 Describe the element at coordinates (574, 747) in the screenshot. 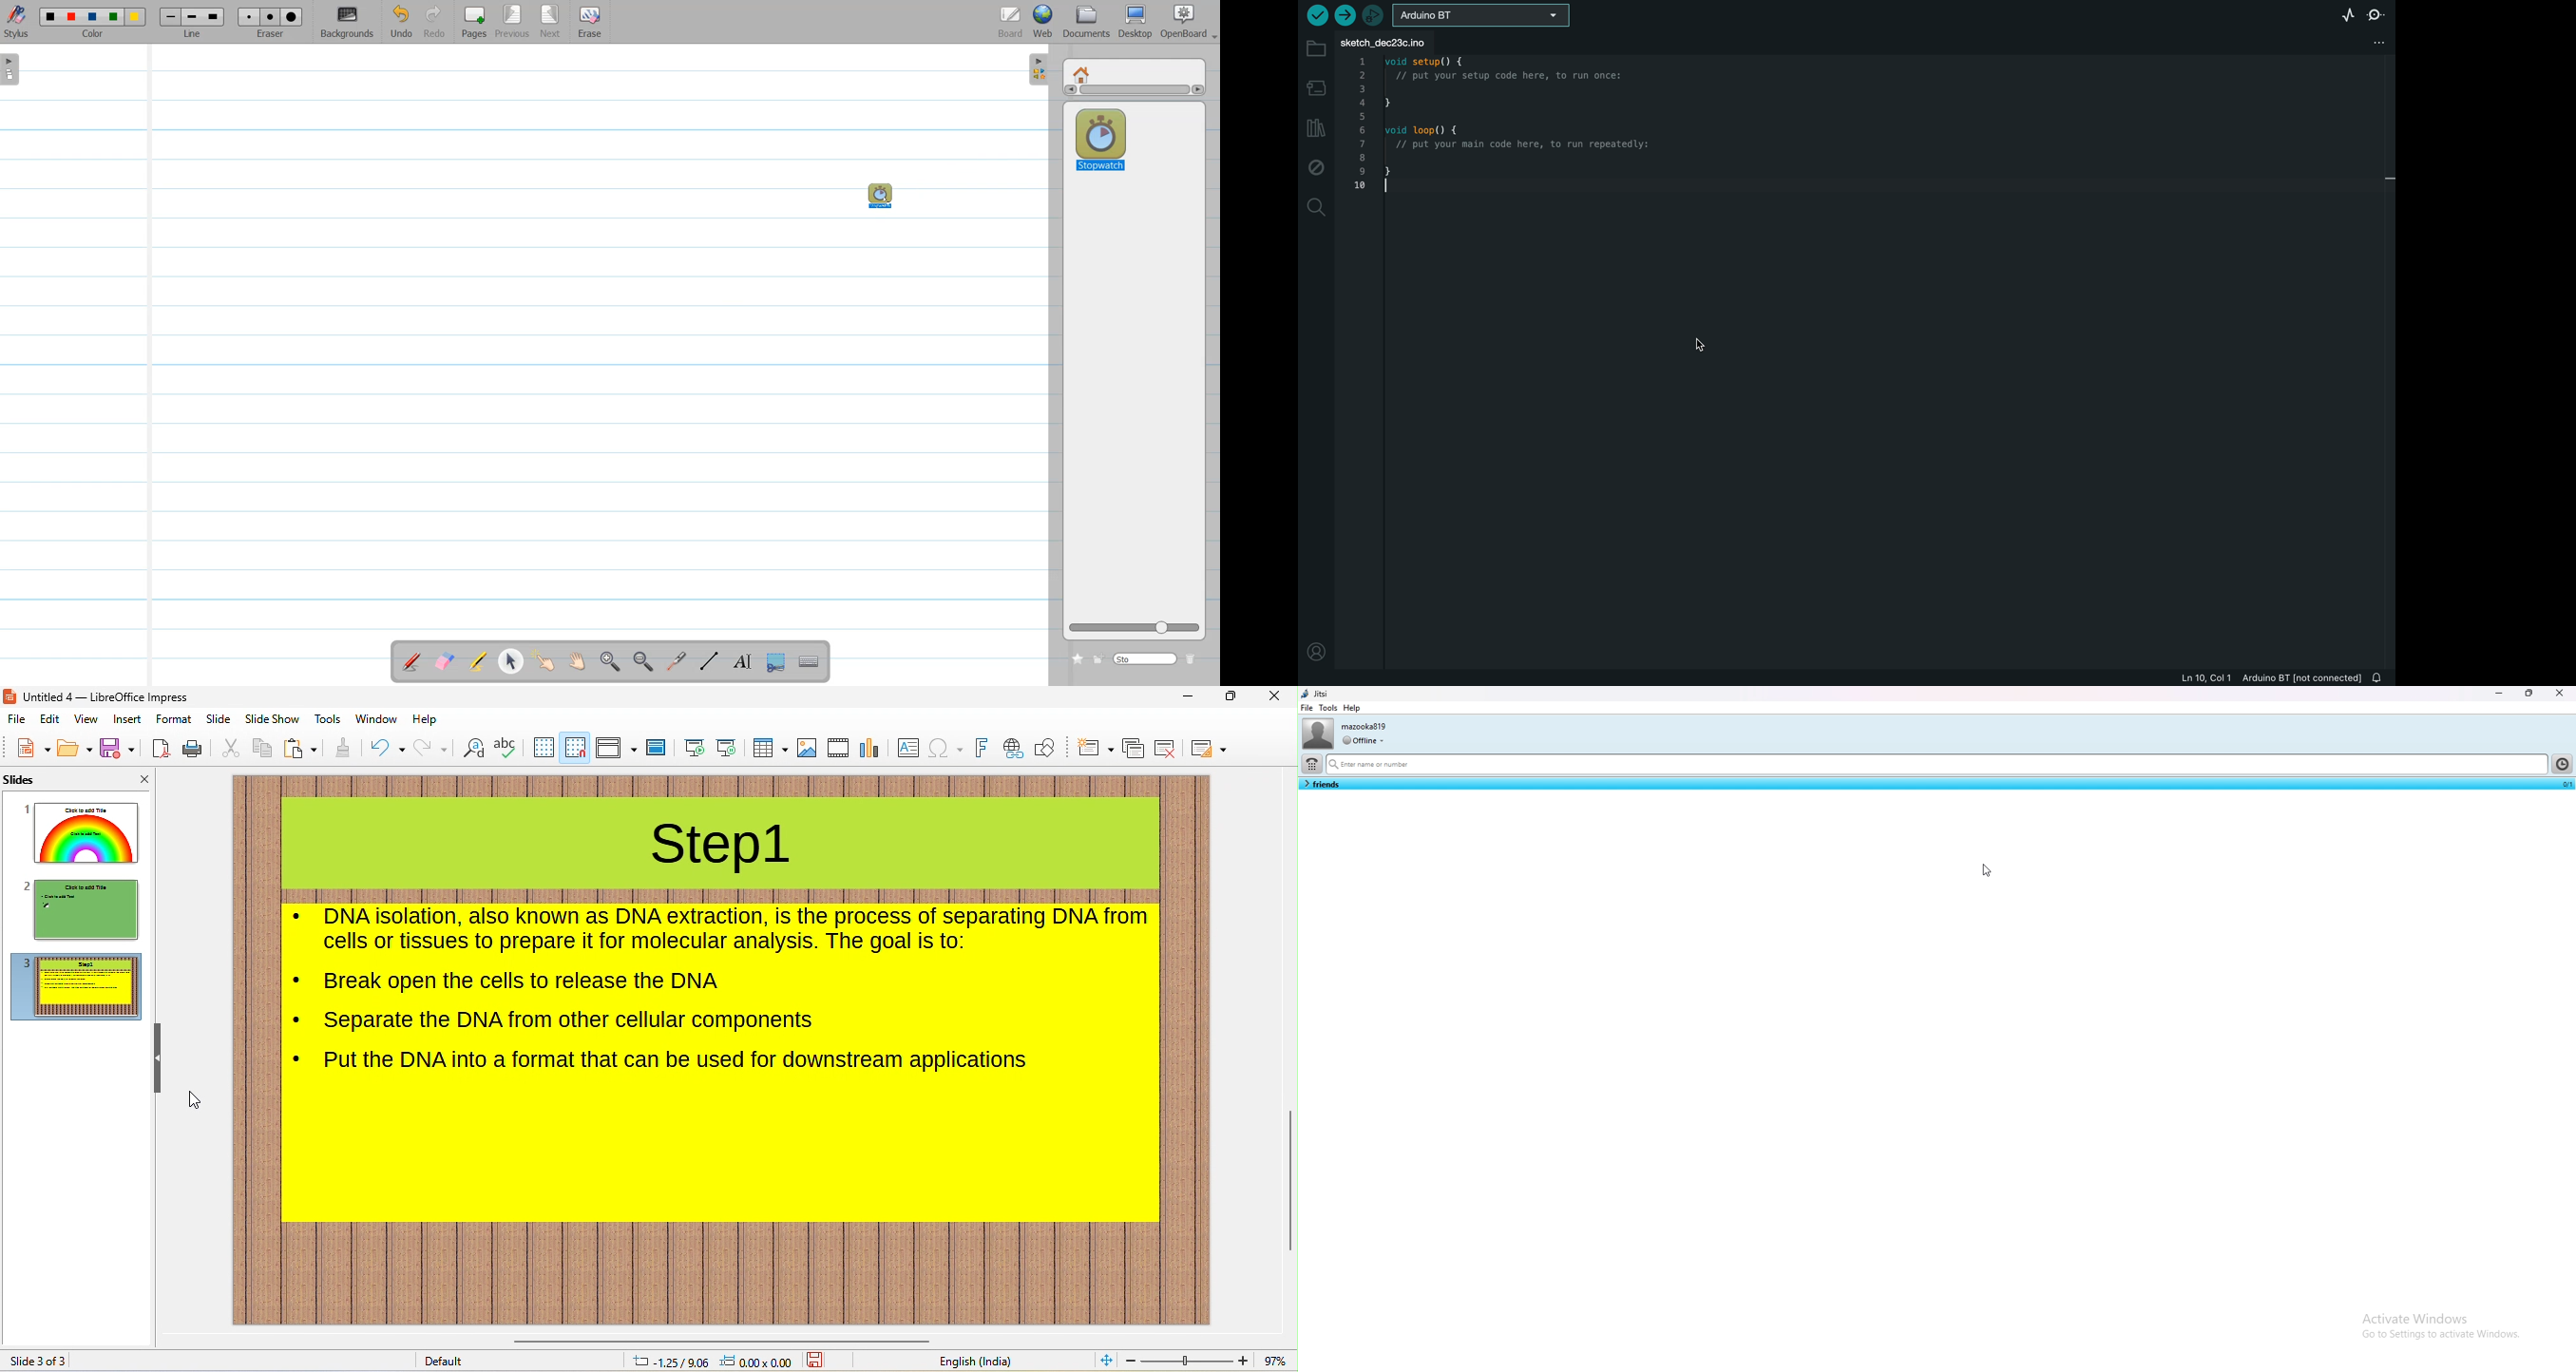

I see `snap to grid` at that location.